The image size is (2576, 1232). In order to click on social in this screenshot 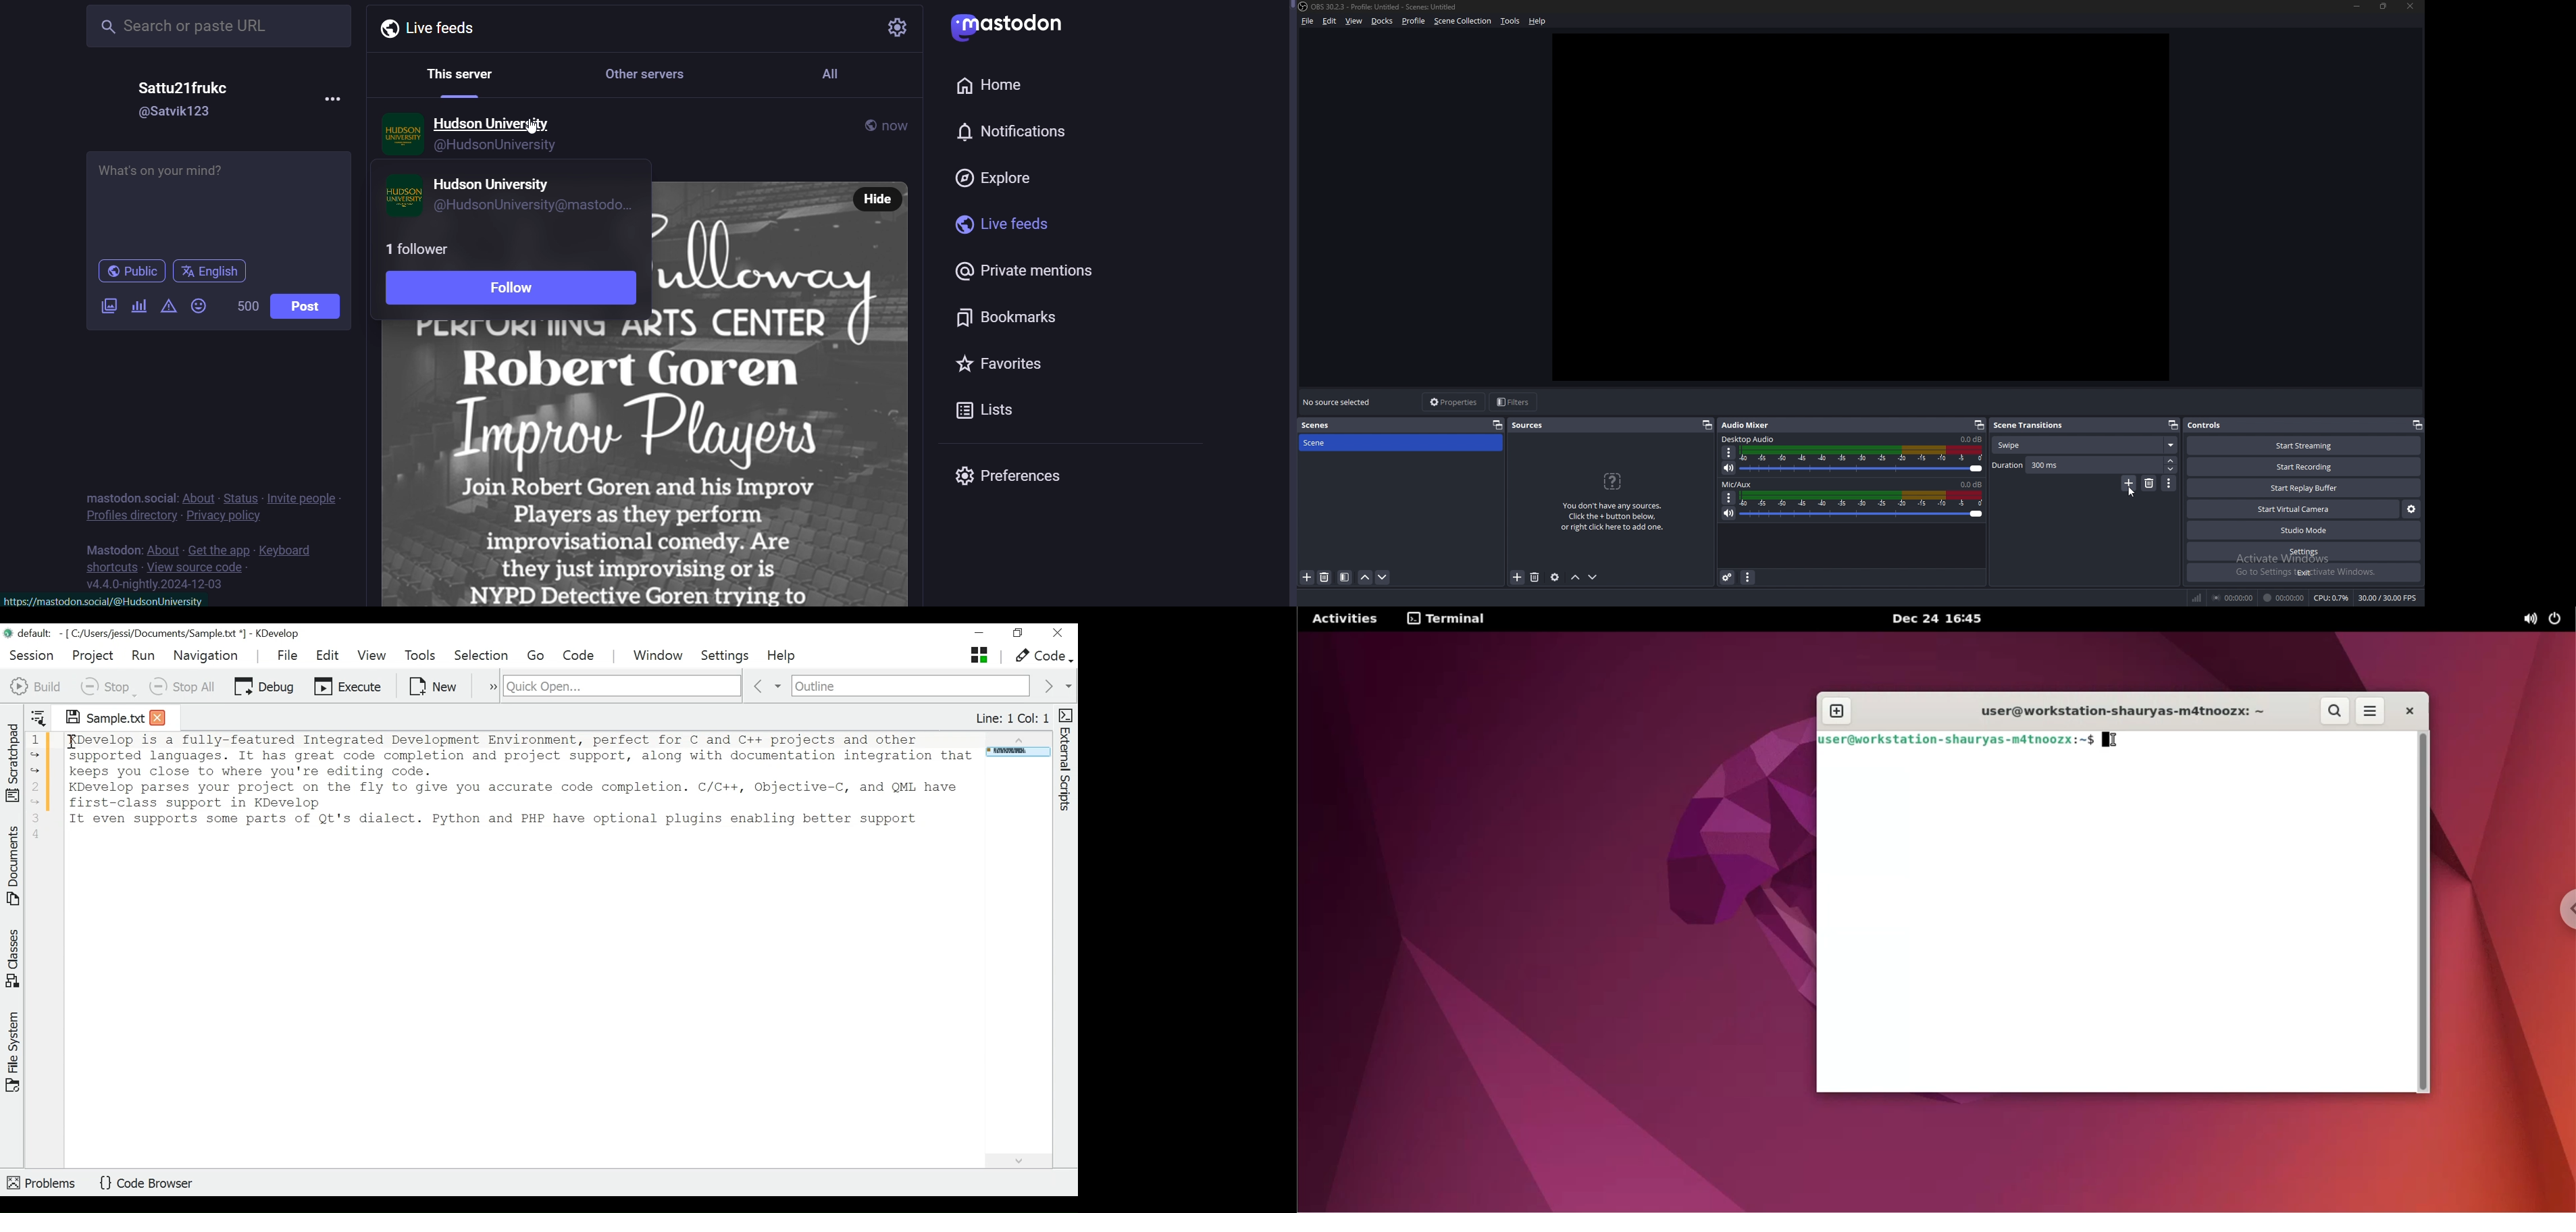, I will do `click(160, 498)`.